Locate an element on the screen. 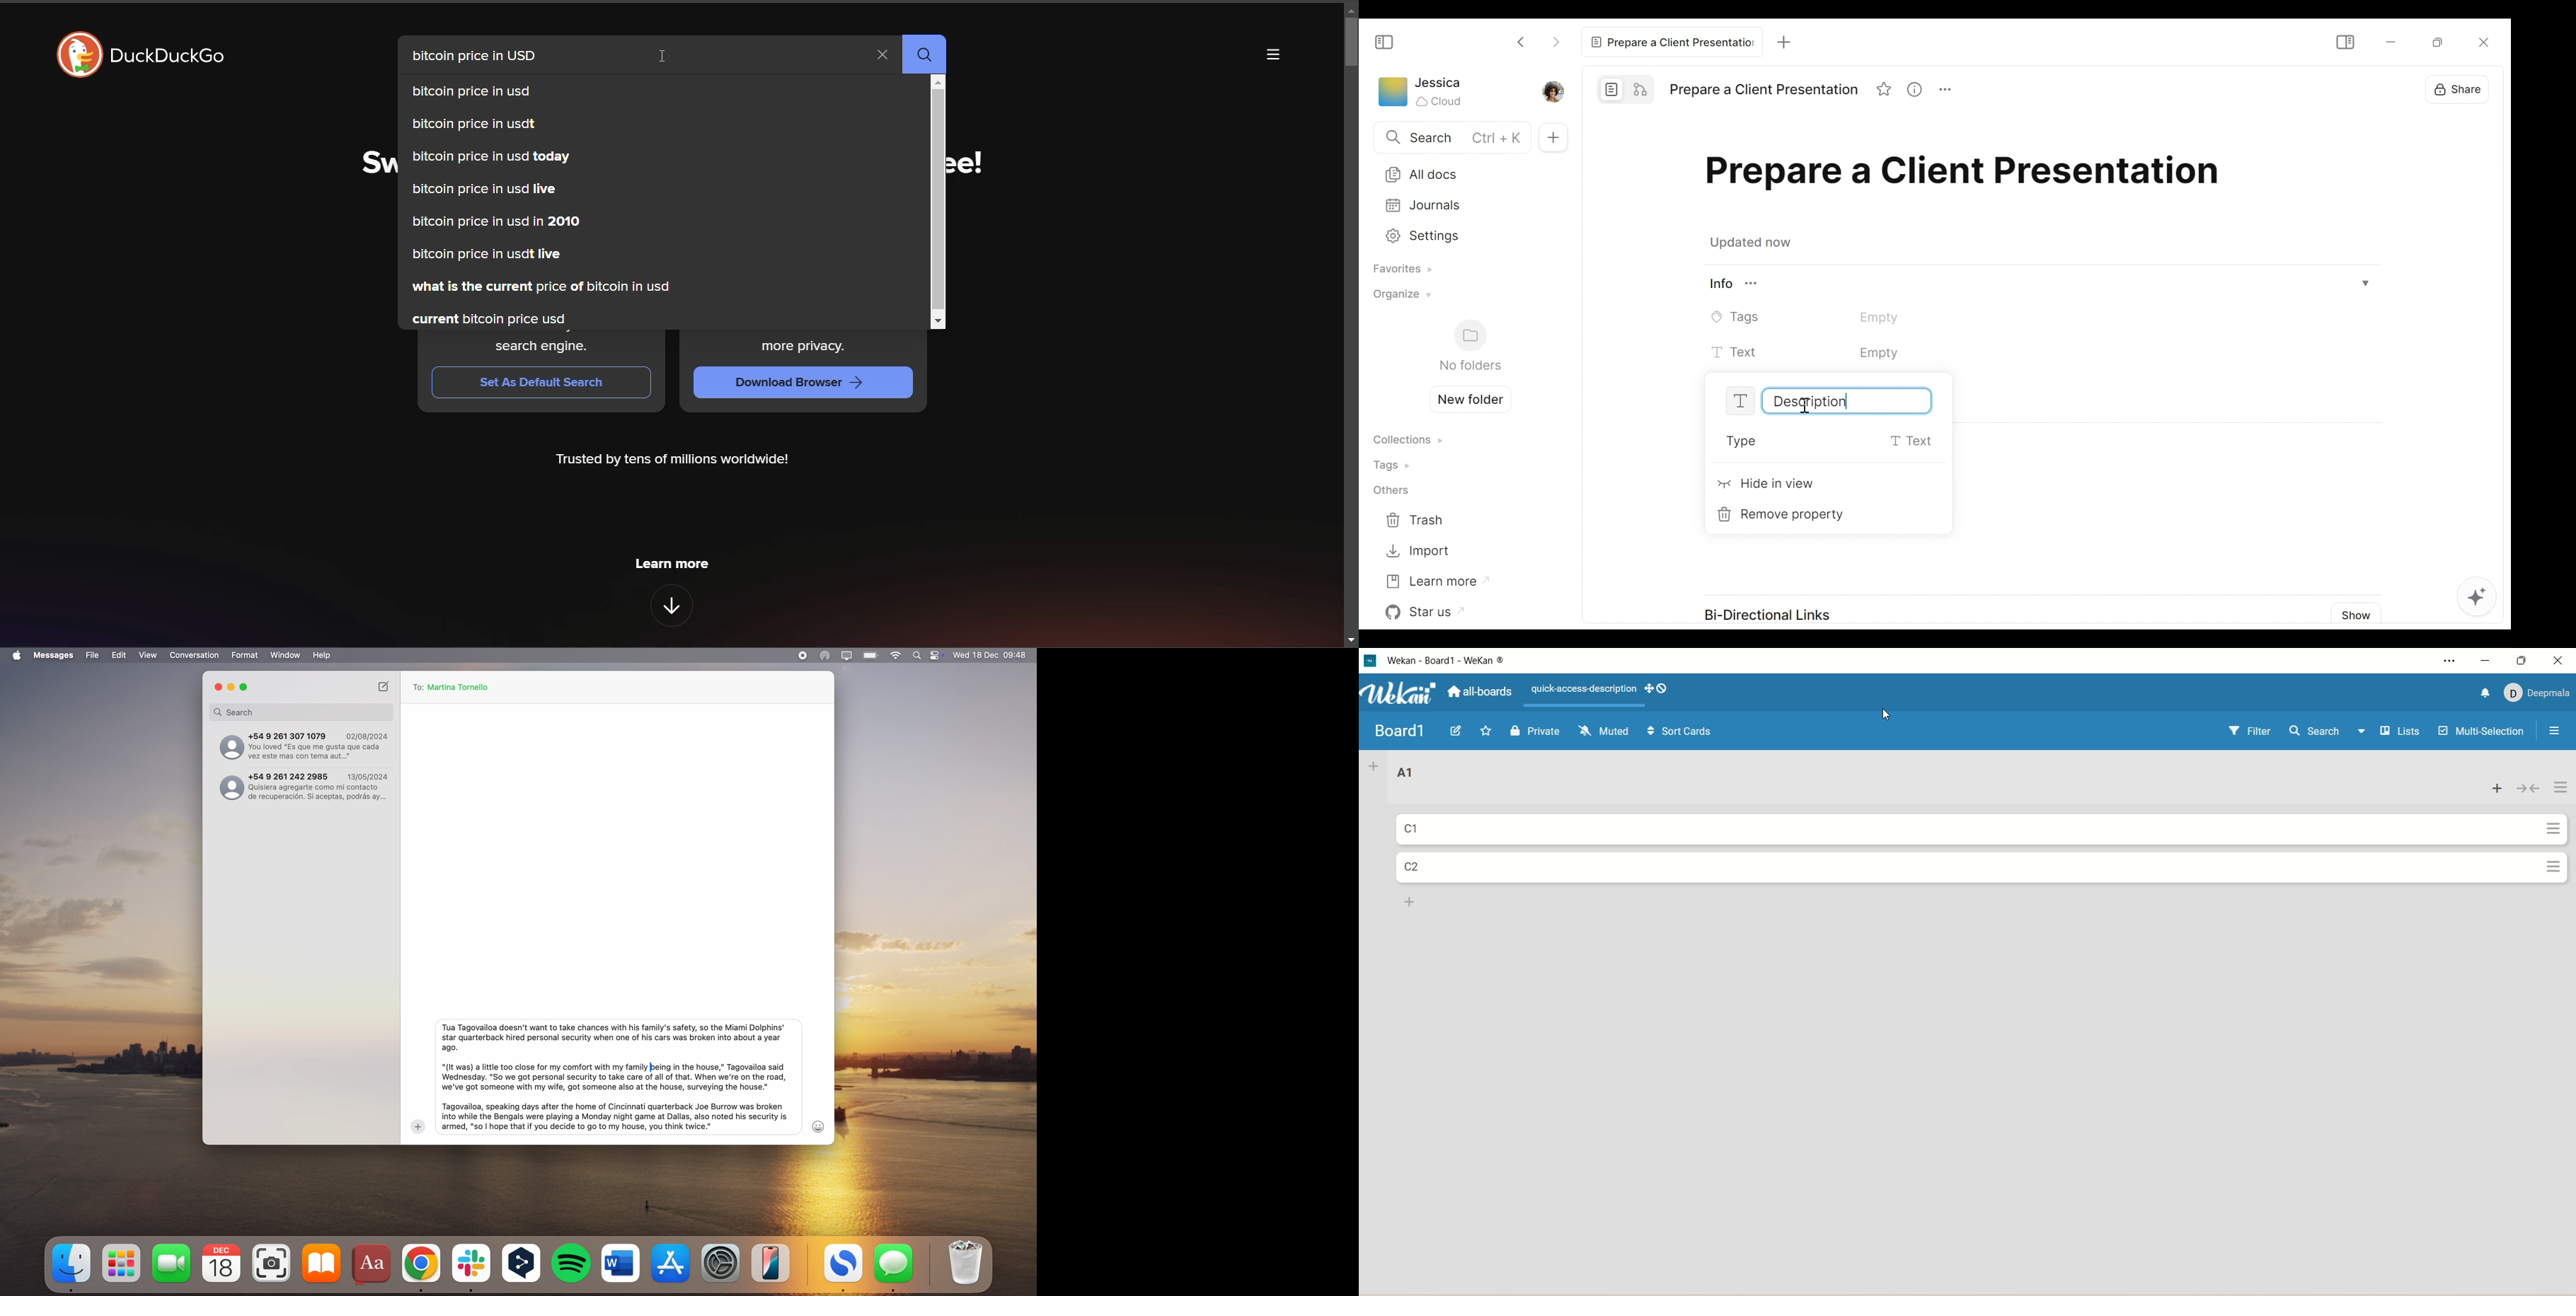 This screenshot has height=1316, width=2576. screen is located at coordinates (847, 656).